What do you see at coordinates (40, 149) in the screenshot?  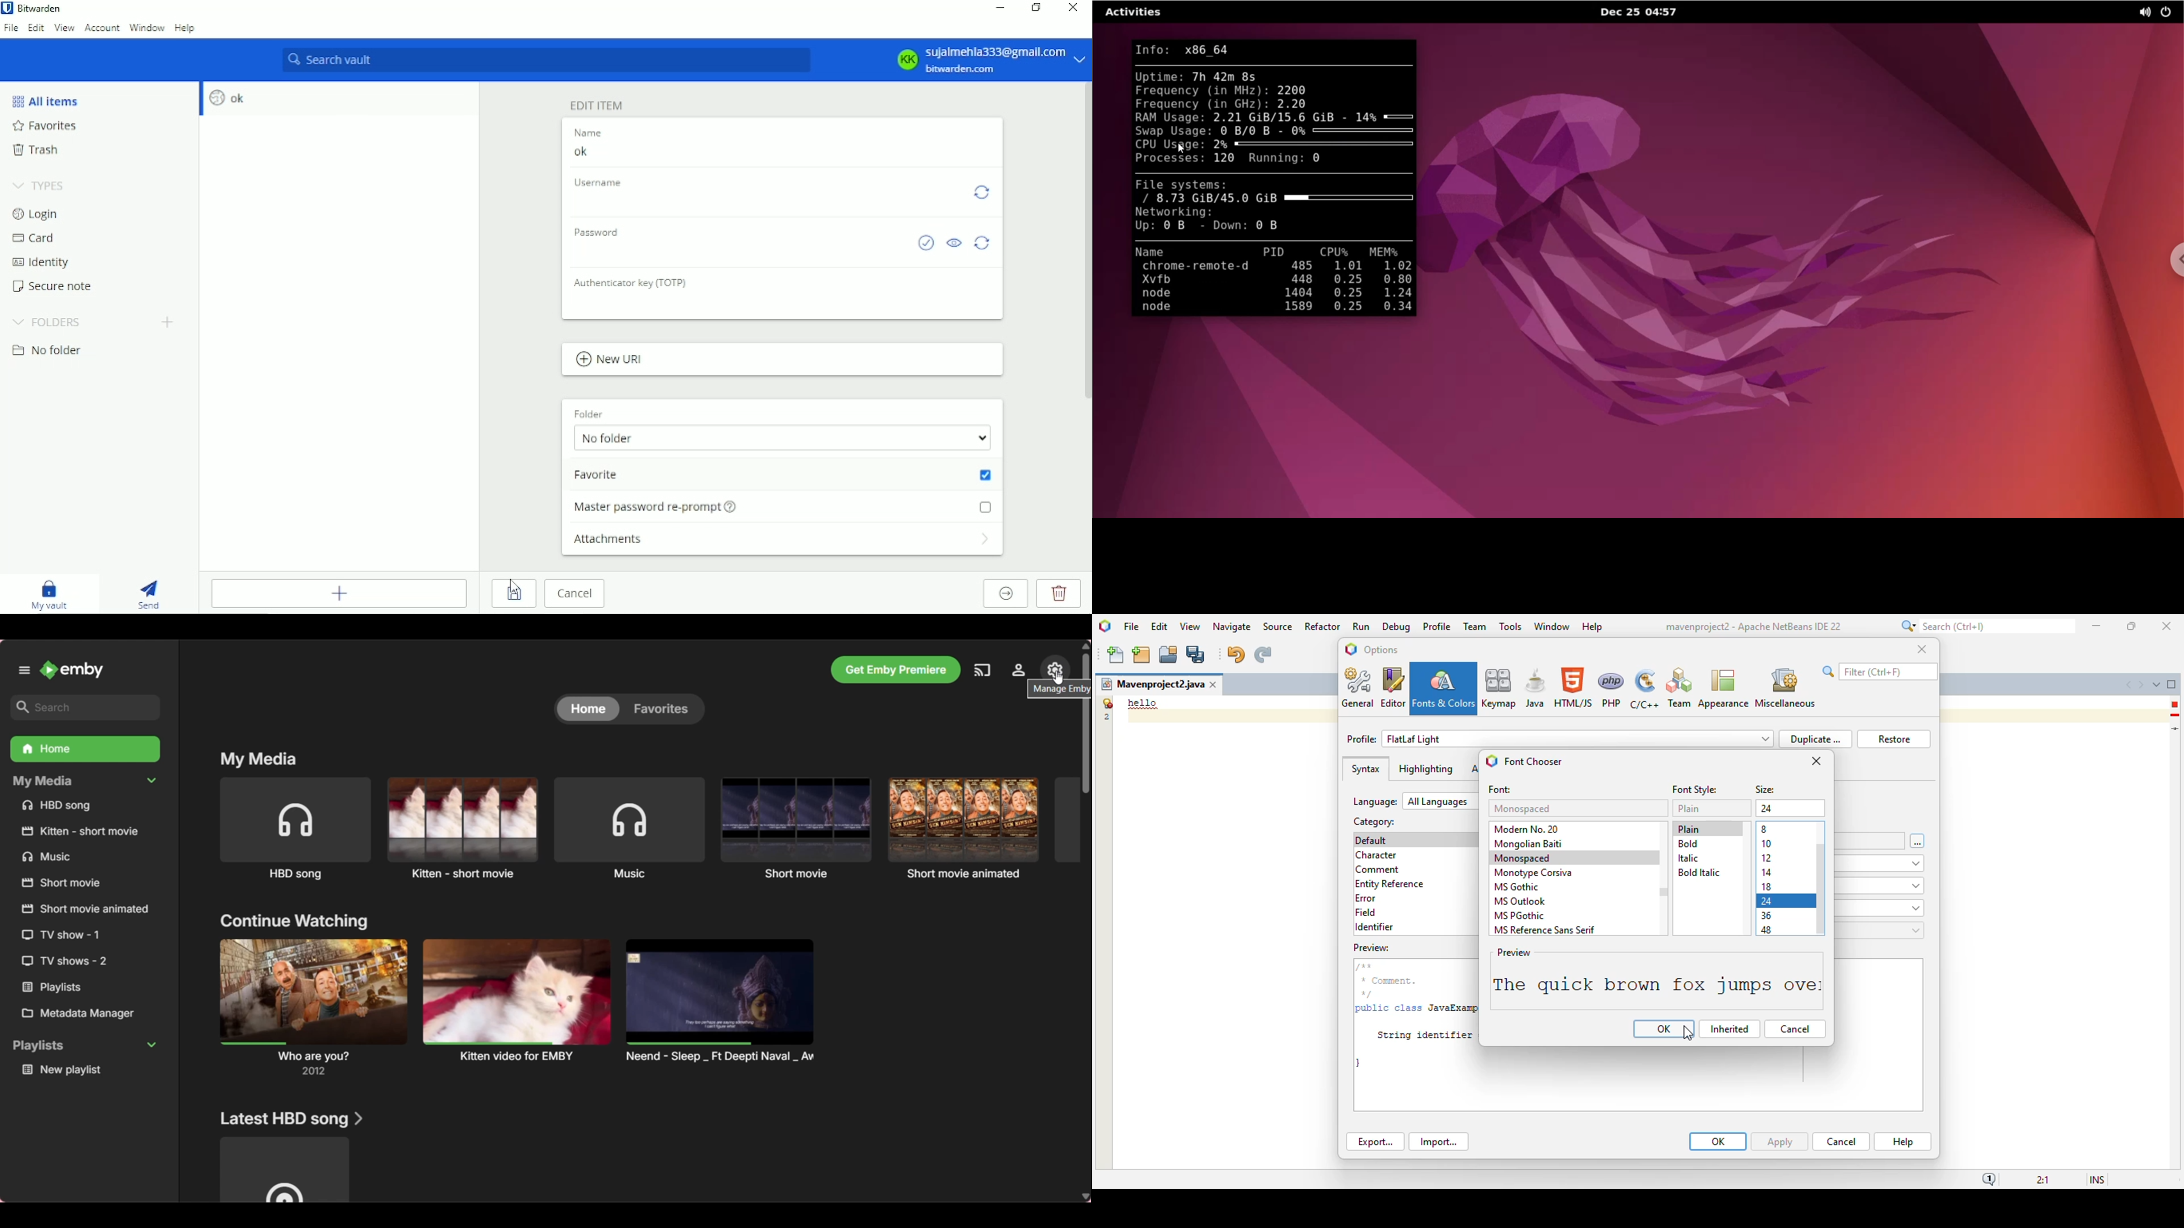 I see `Trash` at bounding box center [40, 149].